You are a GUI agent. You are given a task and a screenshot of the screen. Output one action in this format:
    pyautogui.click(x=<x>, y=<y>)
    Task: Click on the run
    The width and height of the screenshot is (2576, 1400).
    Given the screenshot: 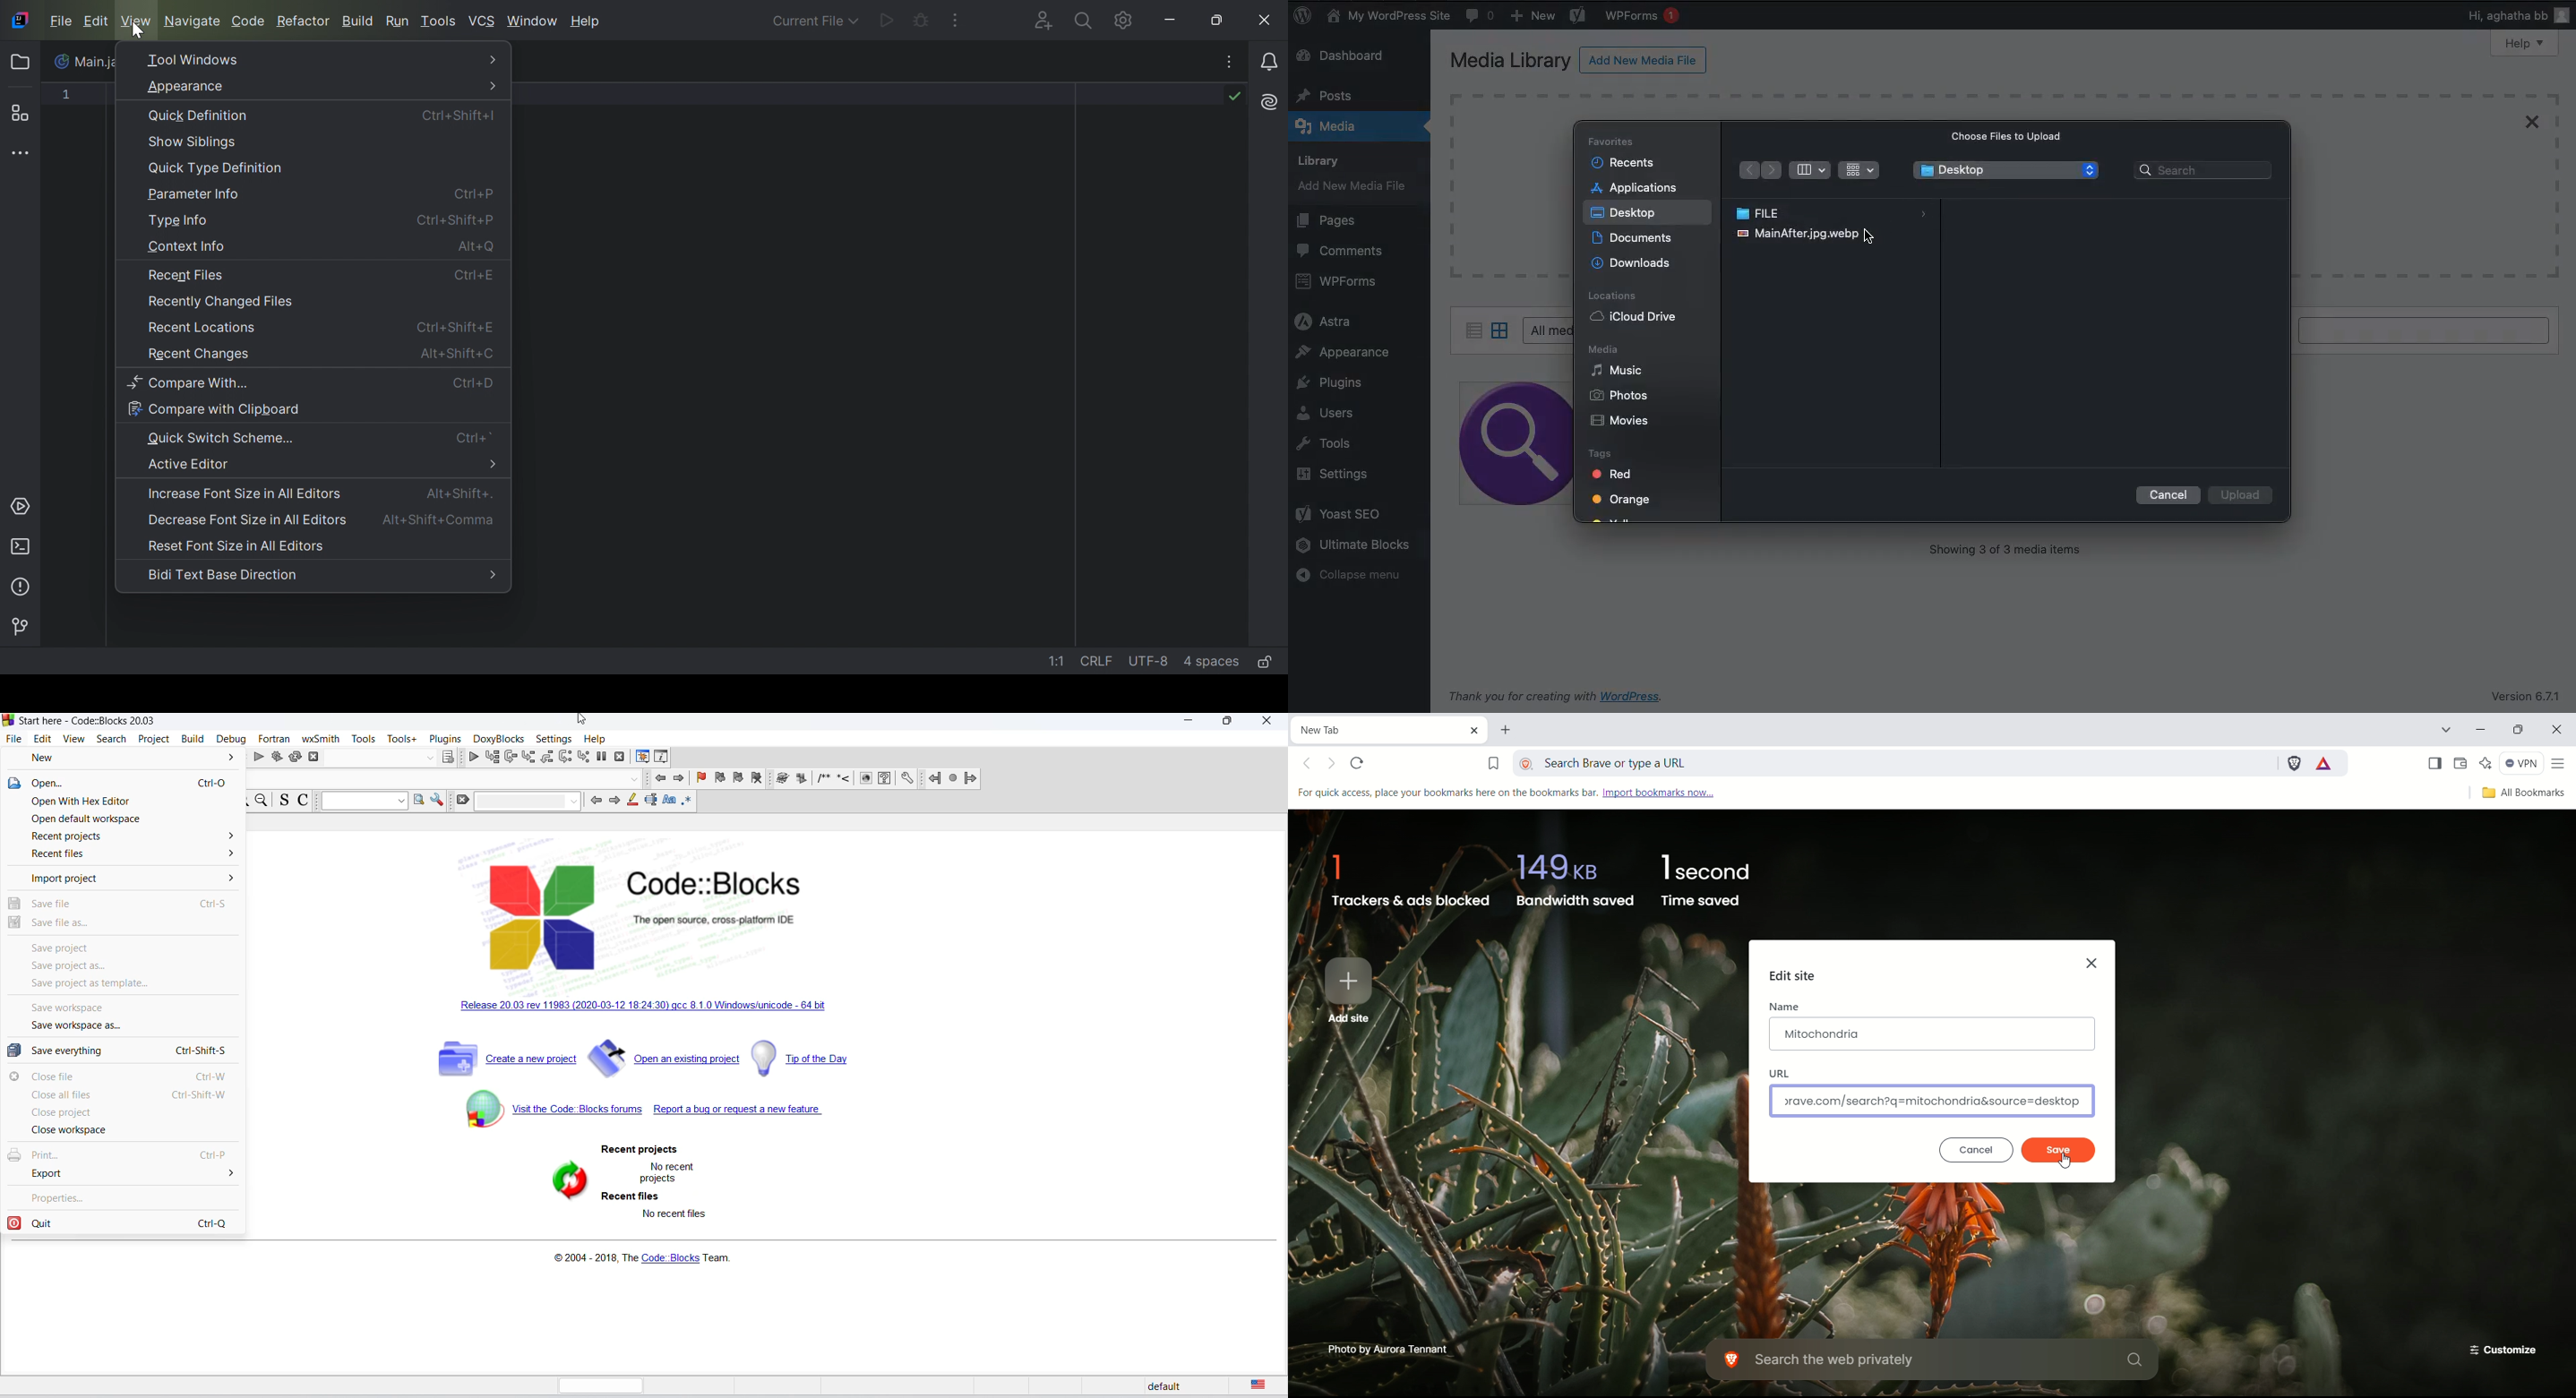 What is the action you would take?
    pyautogui.click(x=258, y=759)
    